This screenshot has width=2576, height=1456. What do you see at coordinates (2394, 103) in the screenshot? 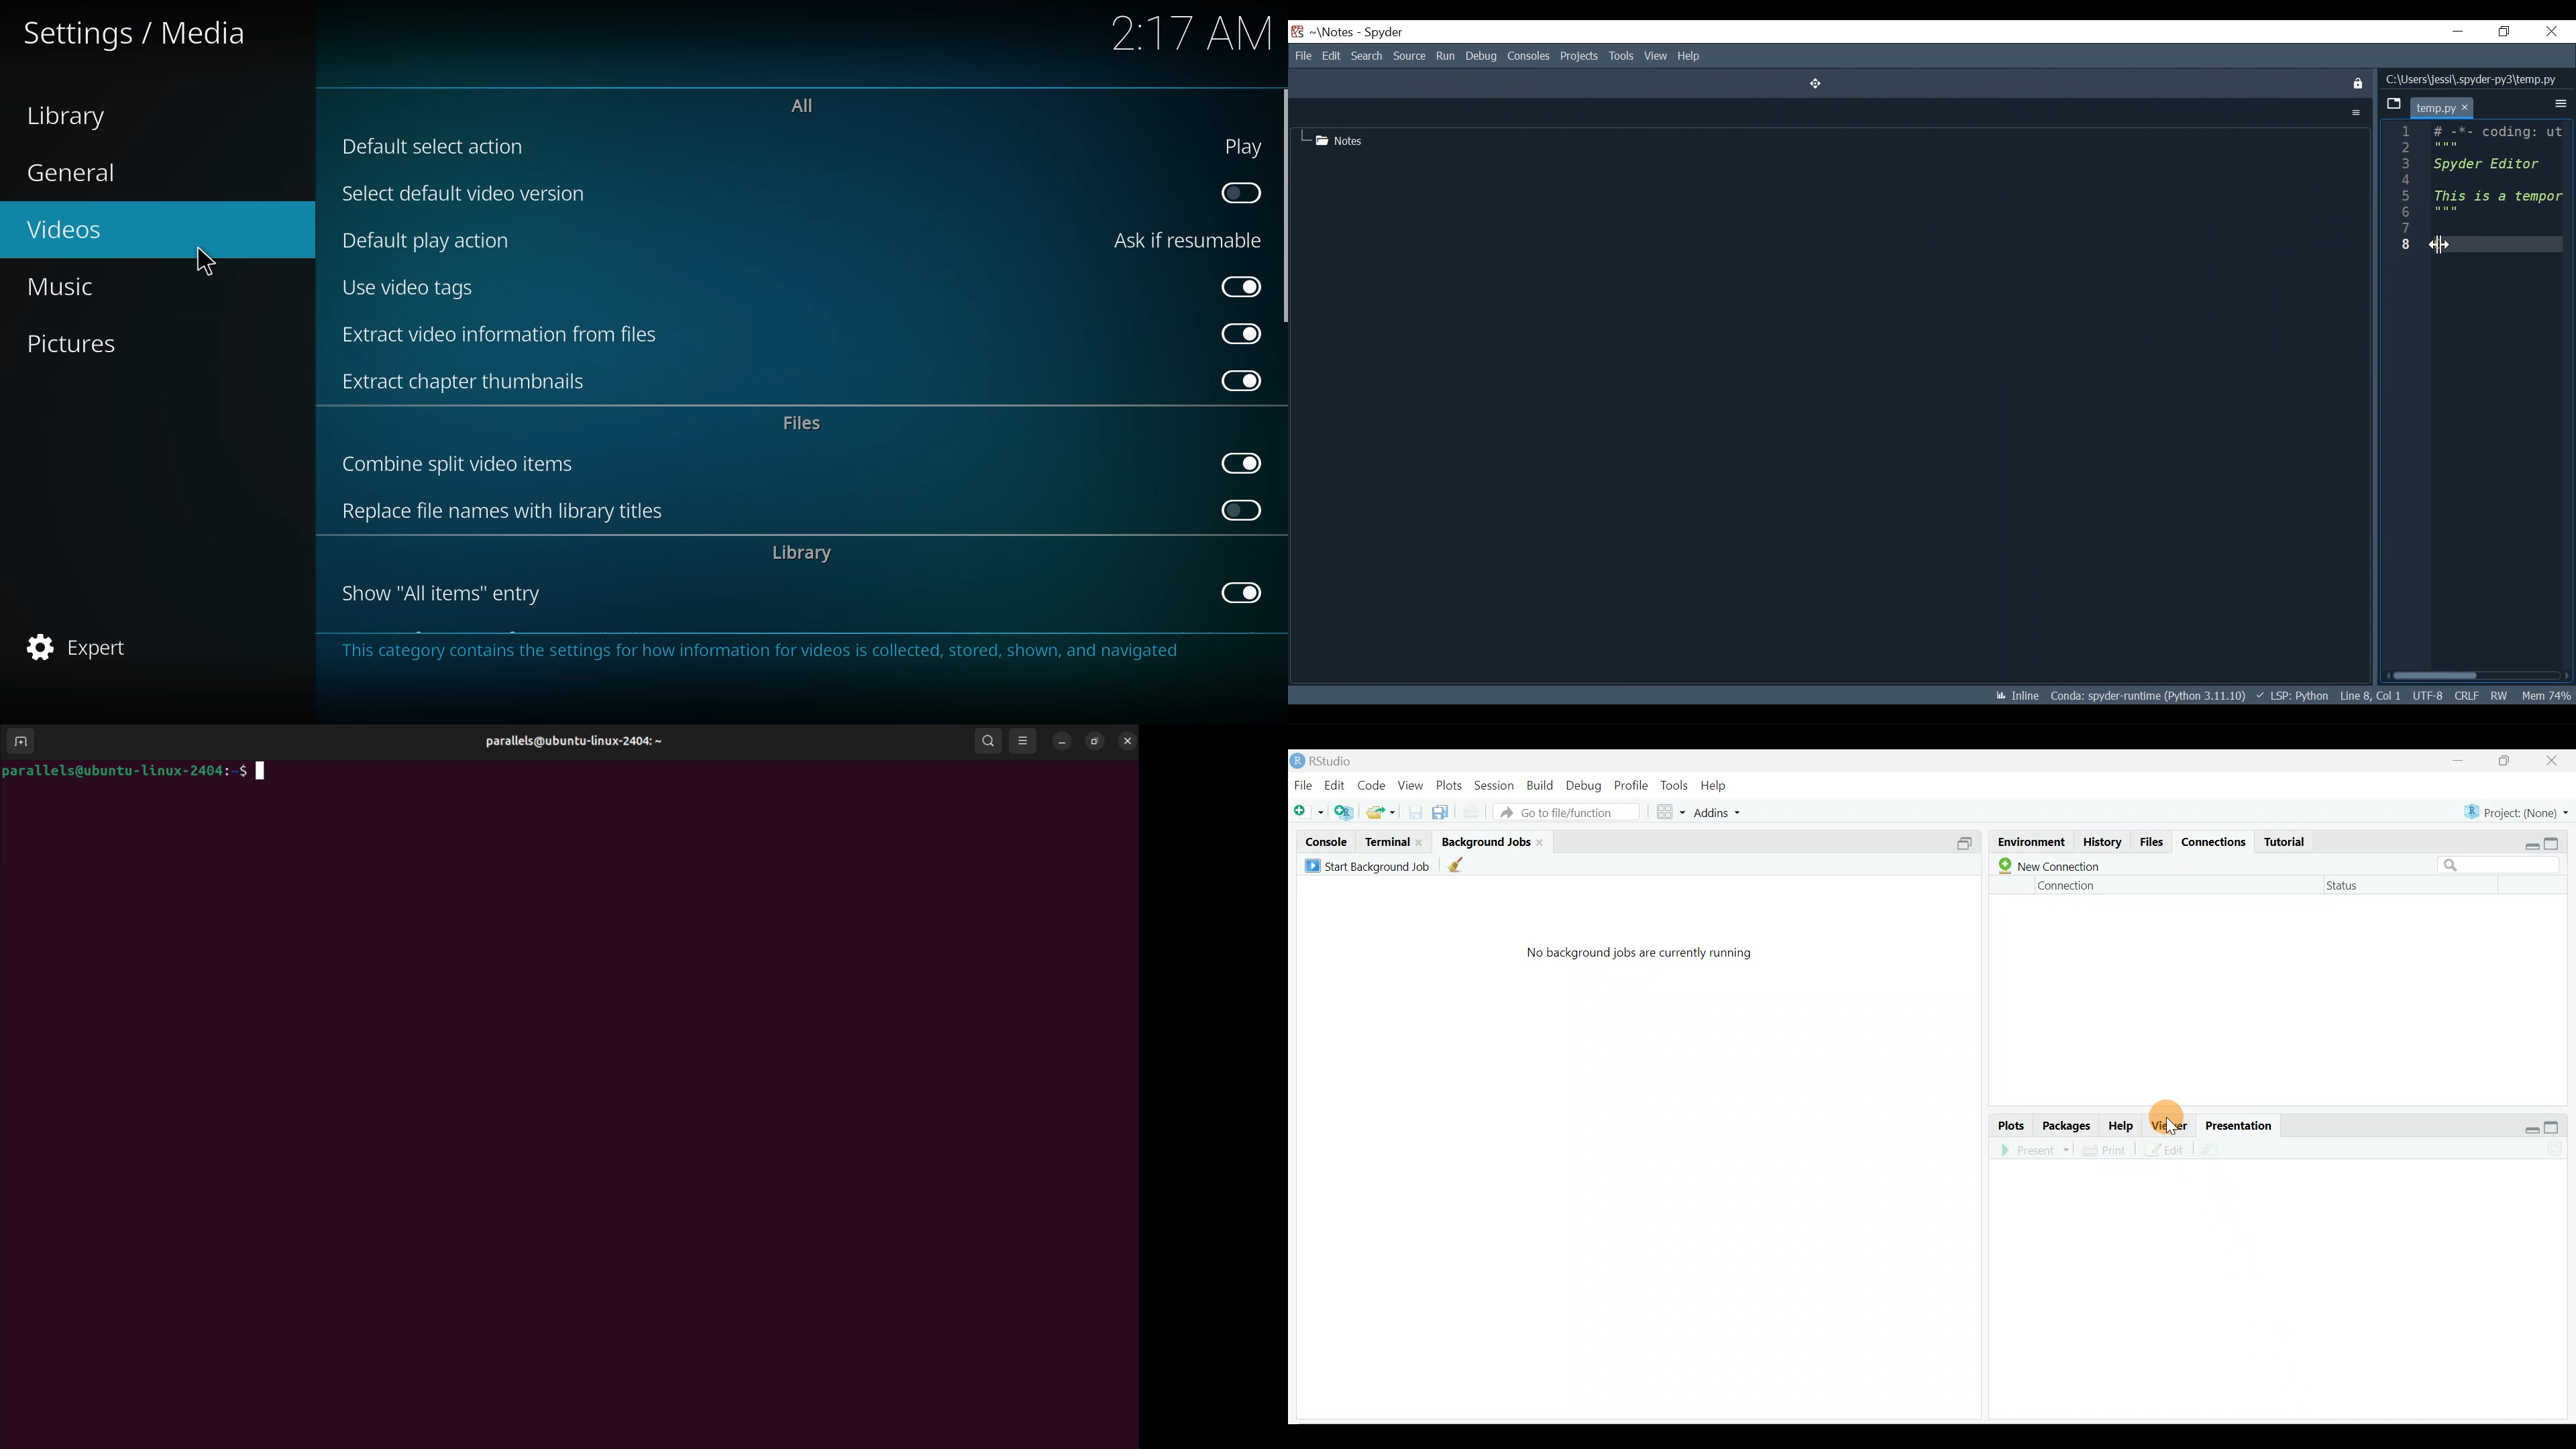
I see `Browse tab` at bounding box center [2394, 103].